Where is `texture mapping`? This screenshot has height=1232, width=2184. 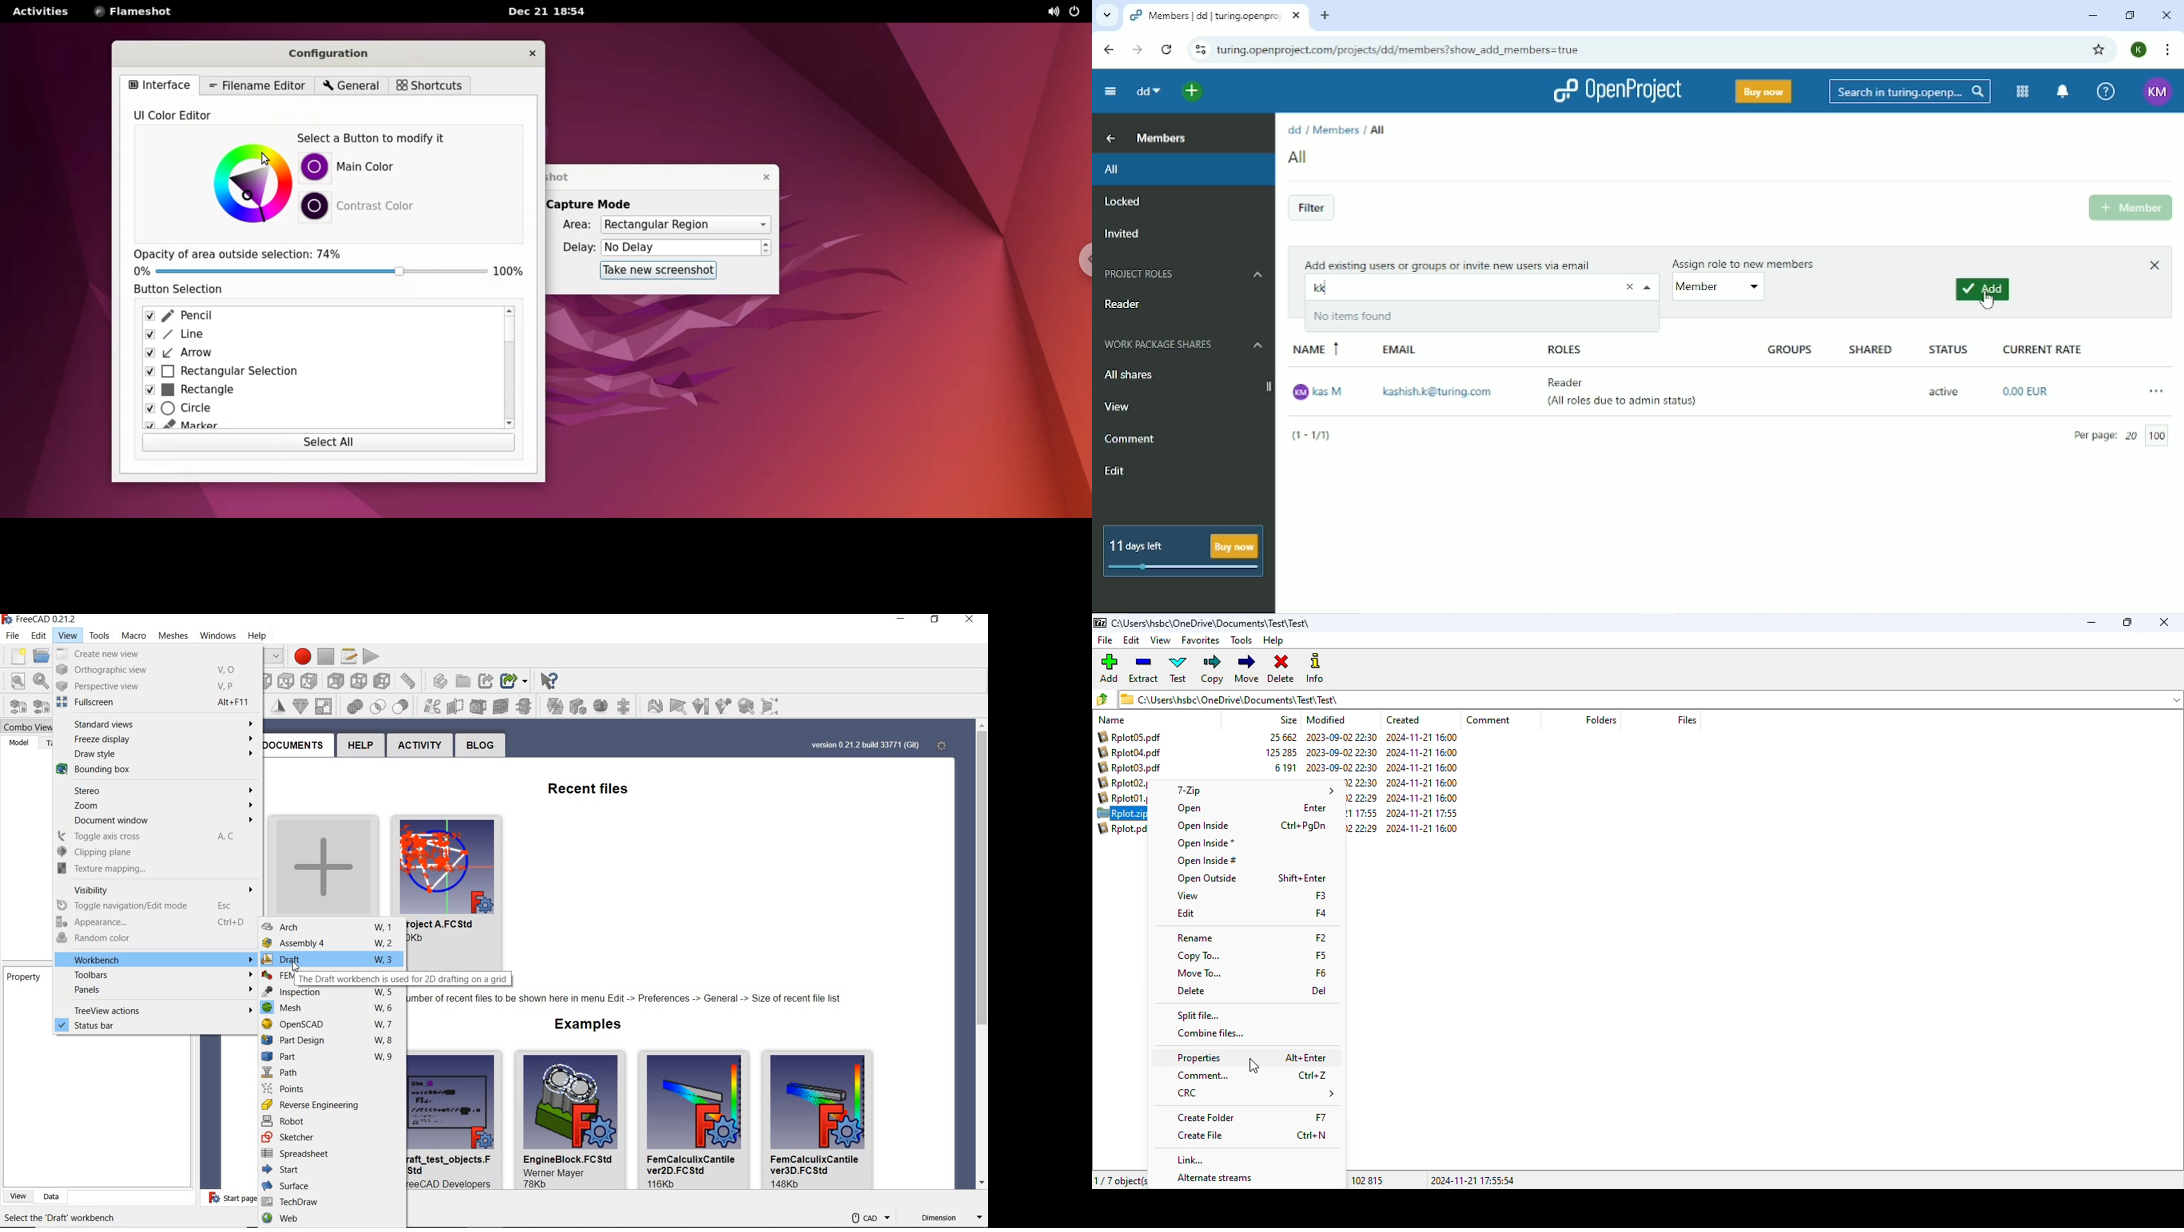
texture mapping is located at coordinates (149, 868).